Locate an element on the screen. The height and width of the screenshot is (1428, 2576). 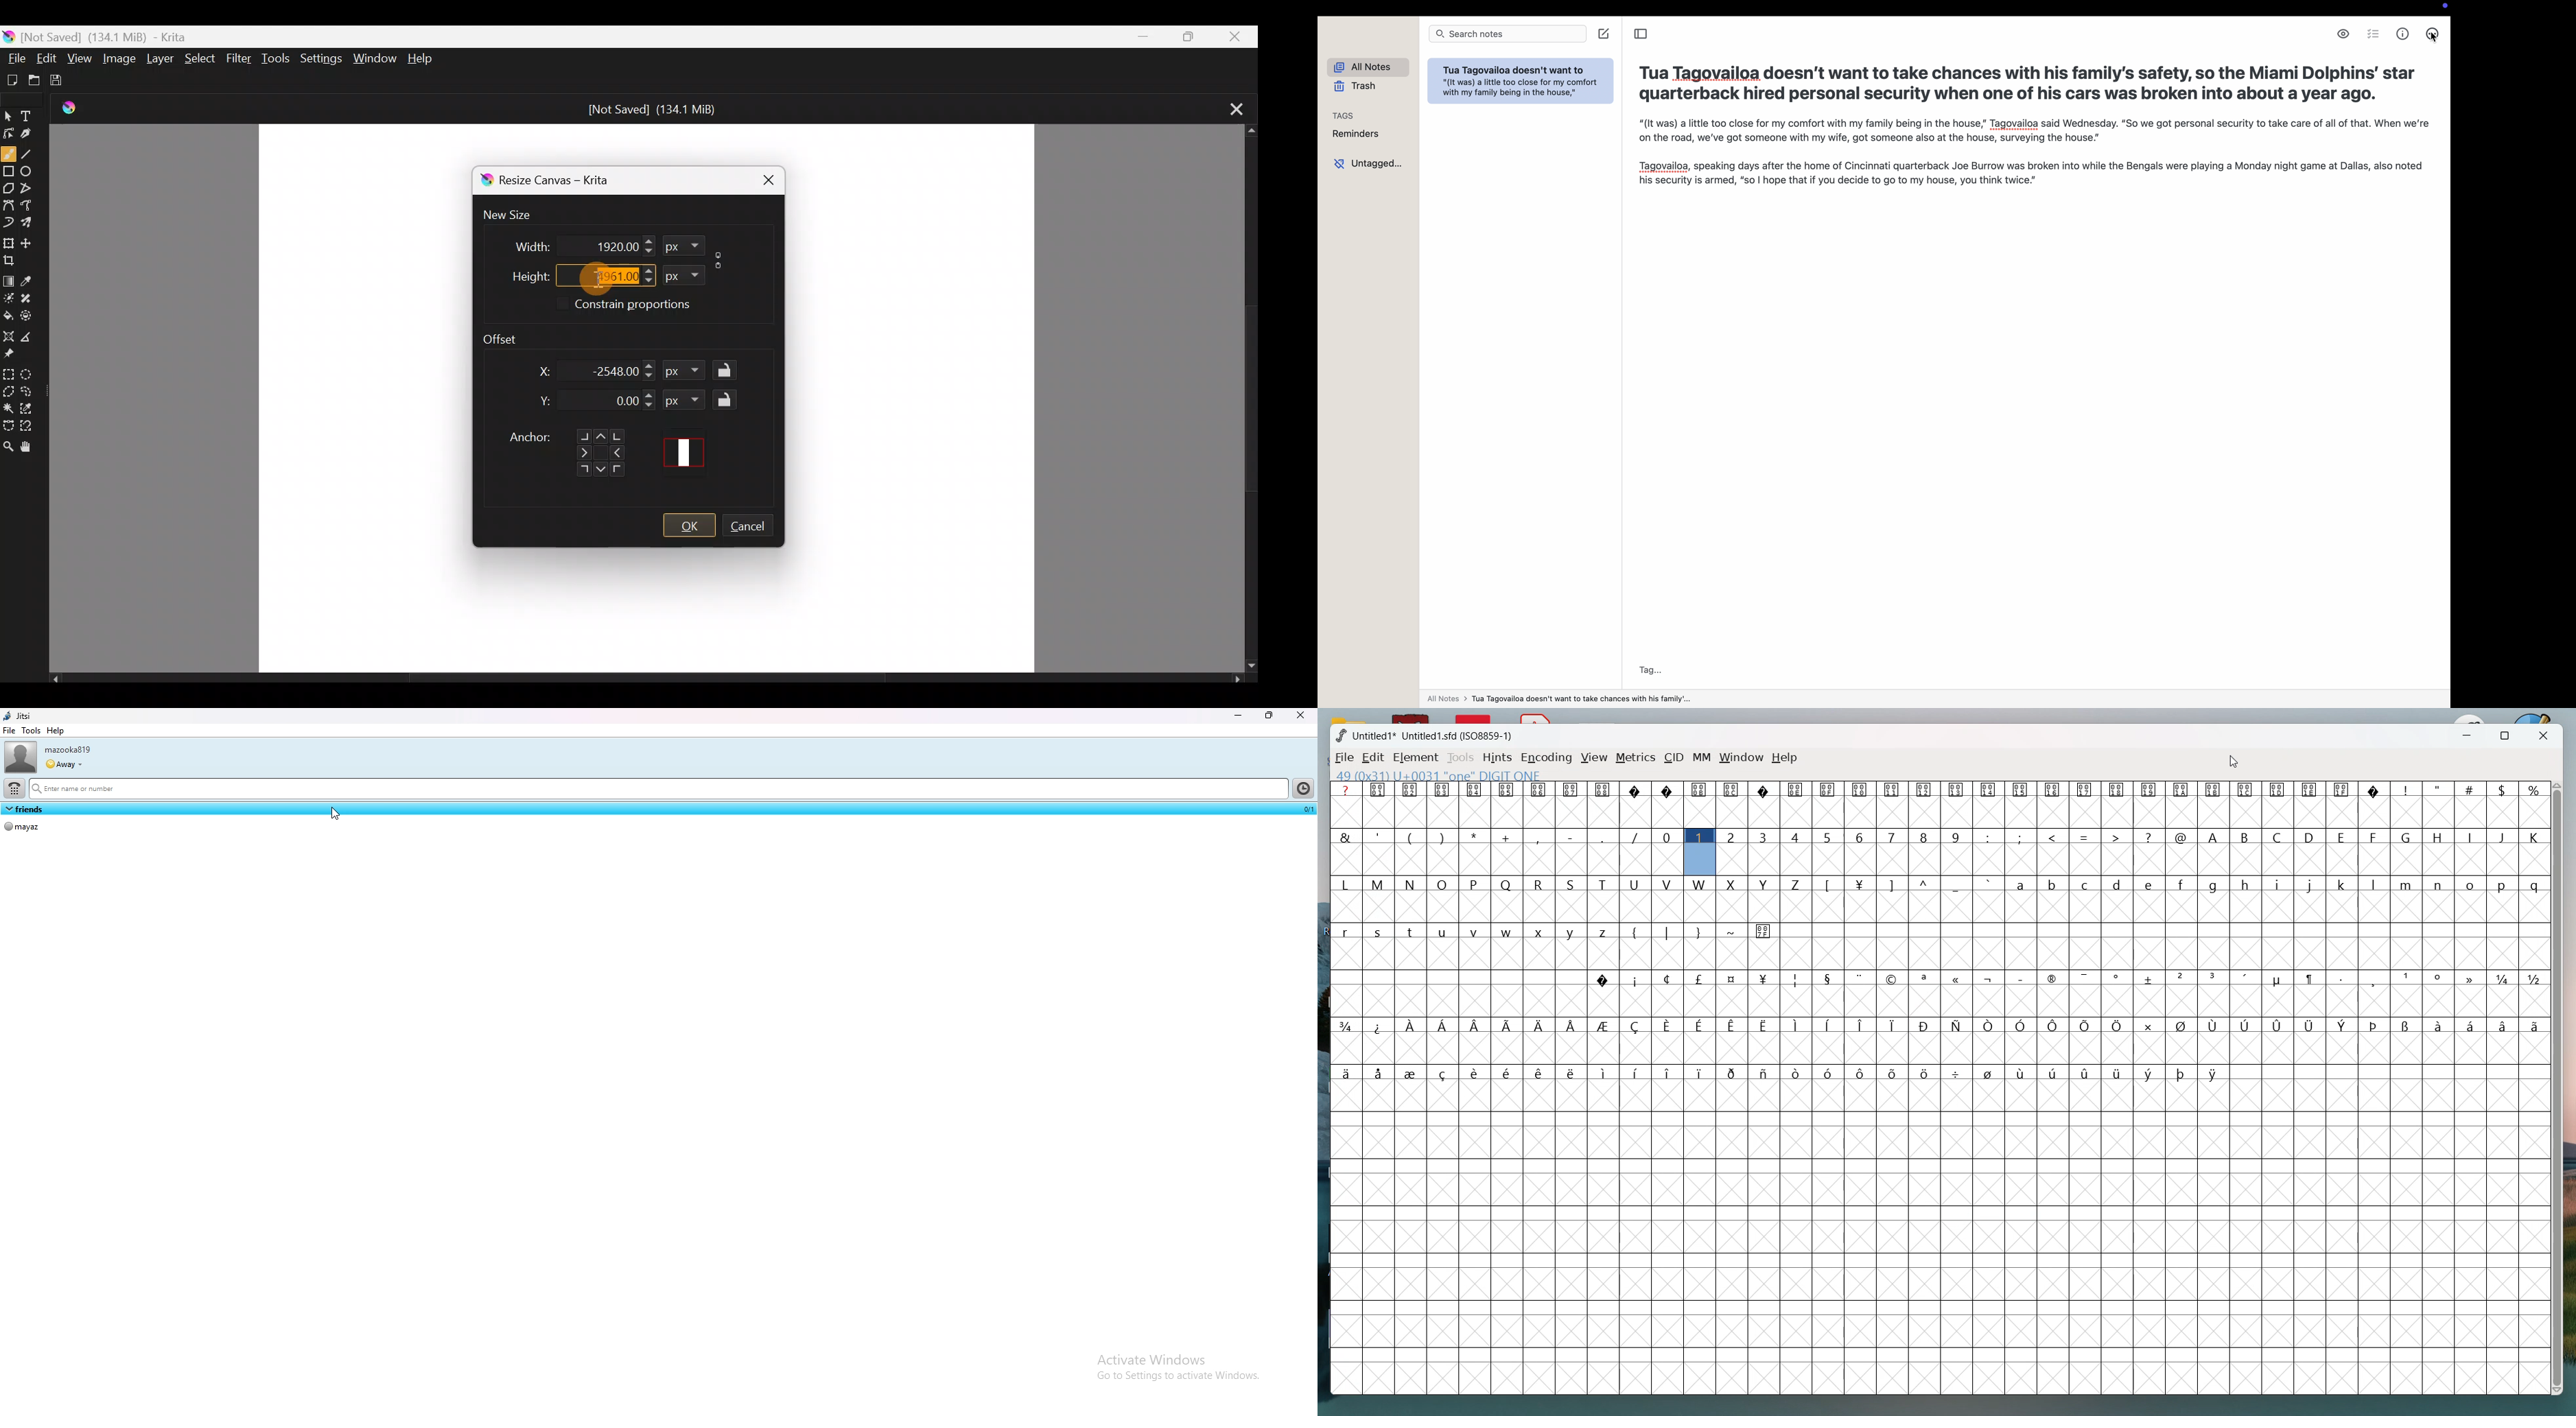
P is located at coordinates (1475, 883).